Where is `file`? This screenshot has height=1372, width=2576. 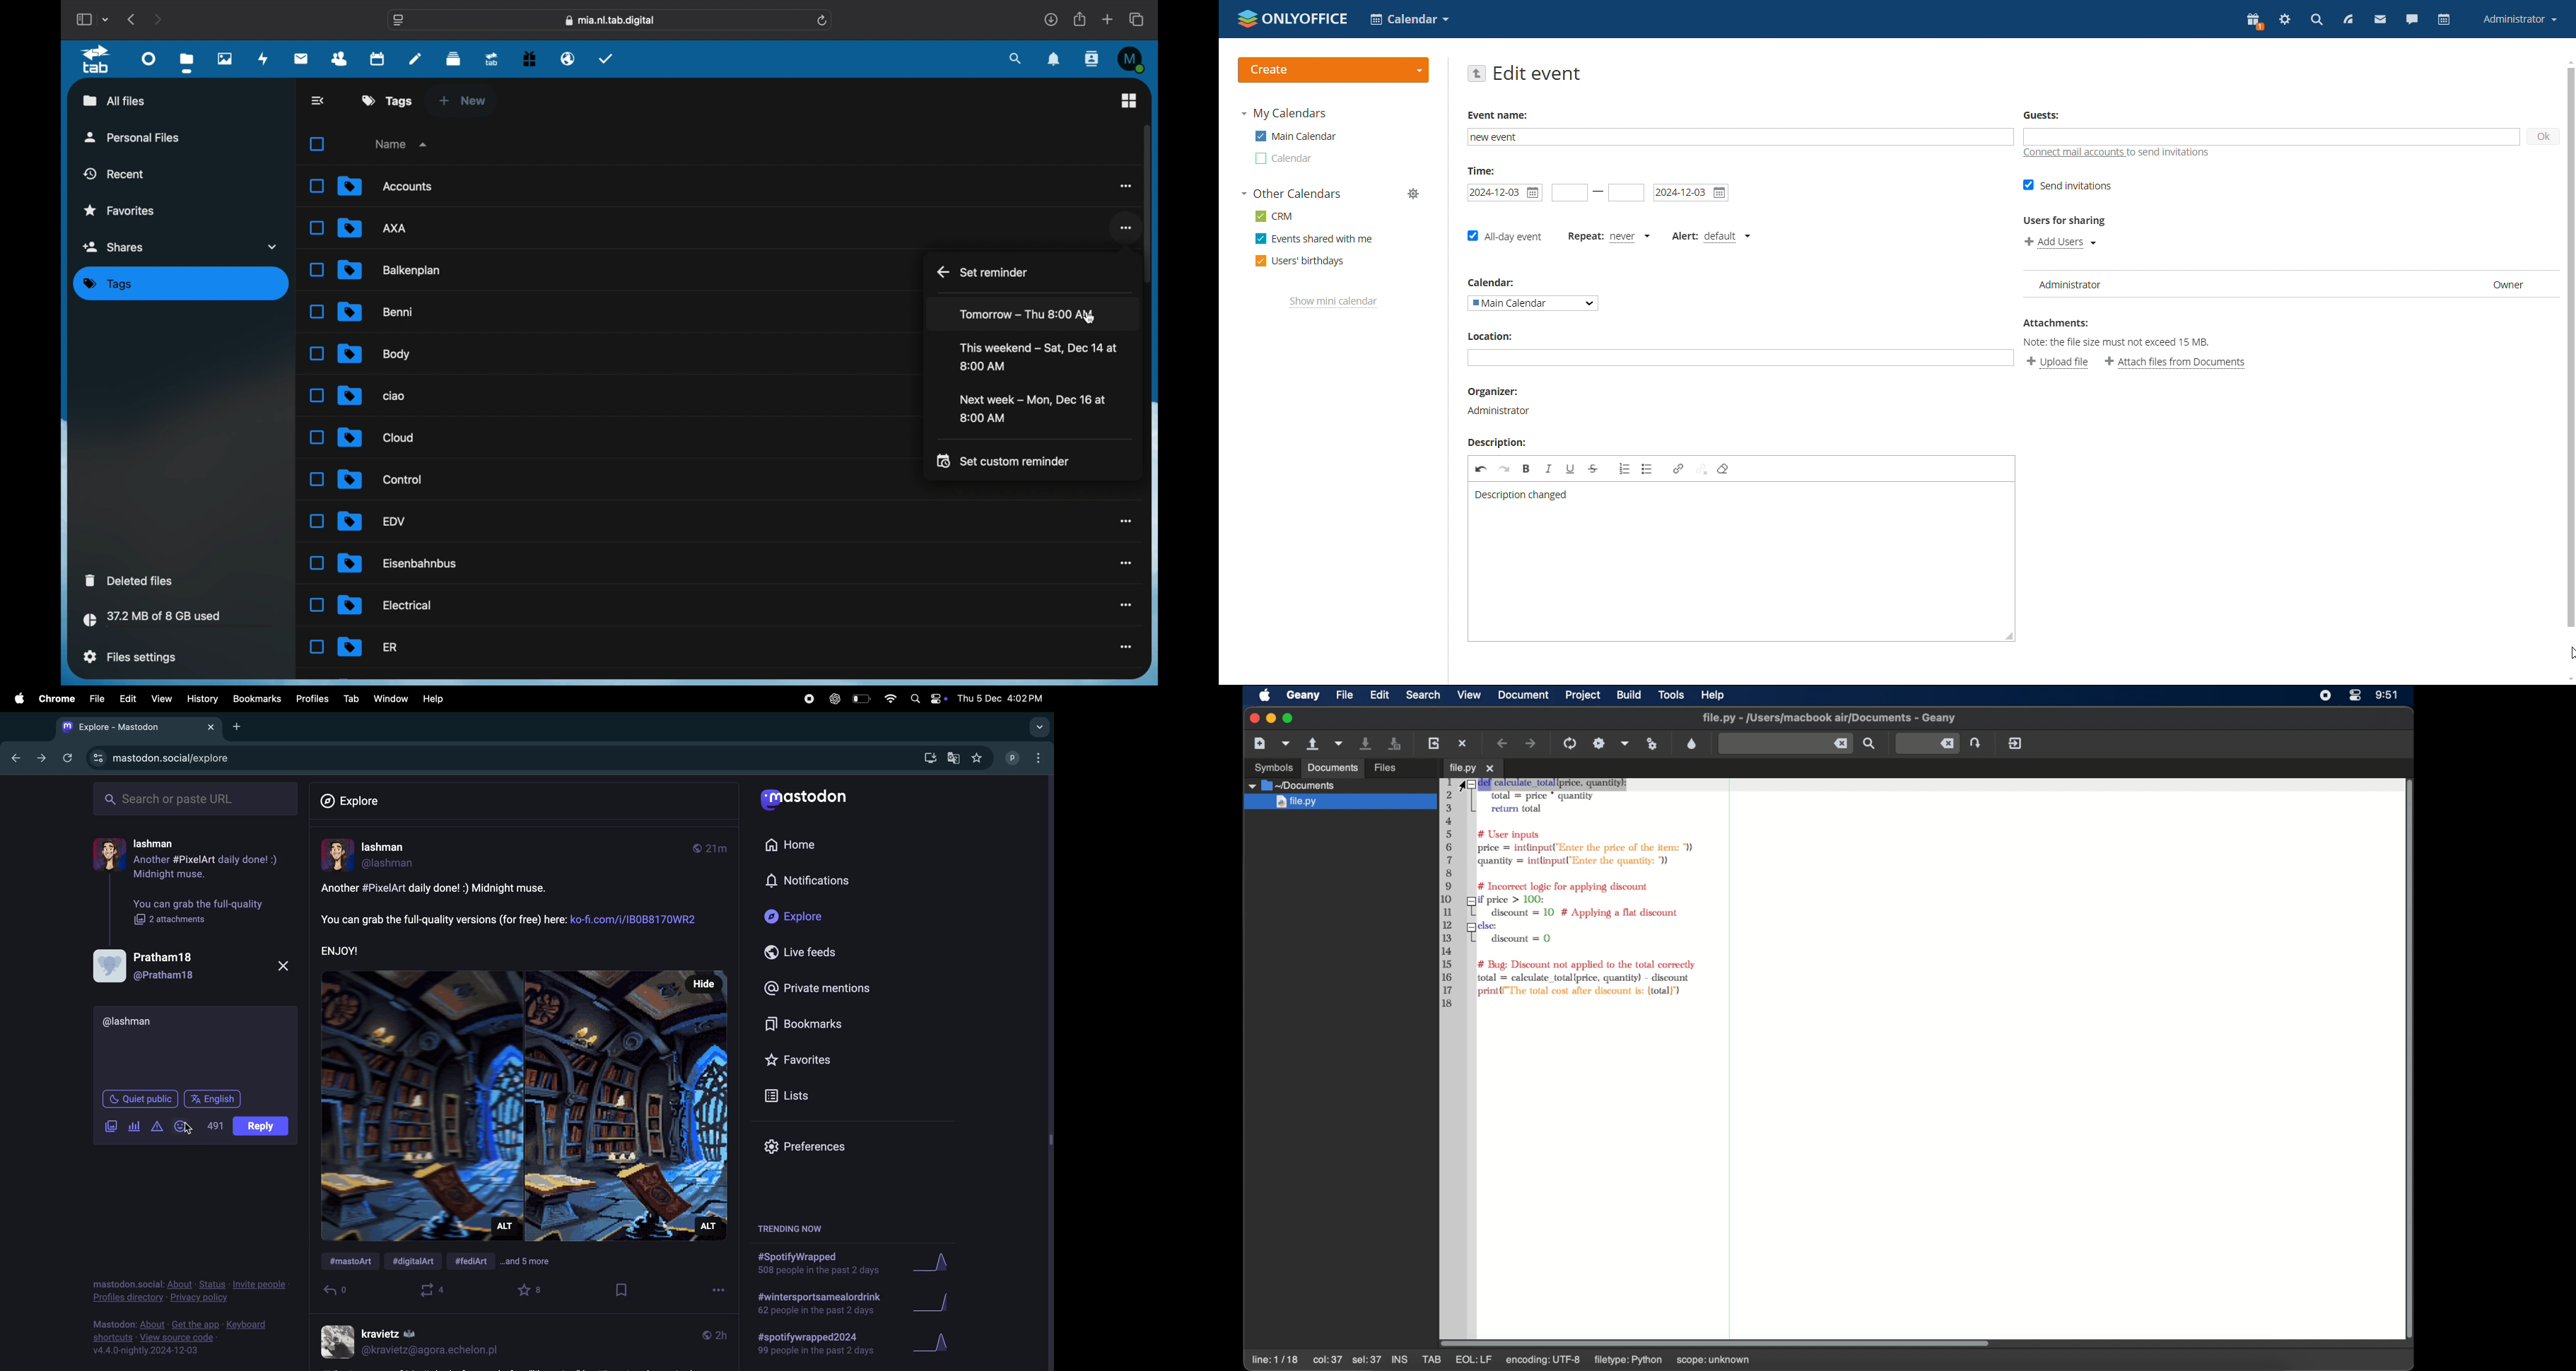
file is located at coordinates (399, 563).